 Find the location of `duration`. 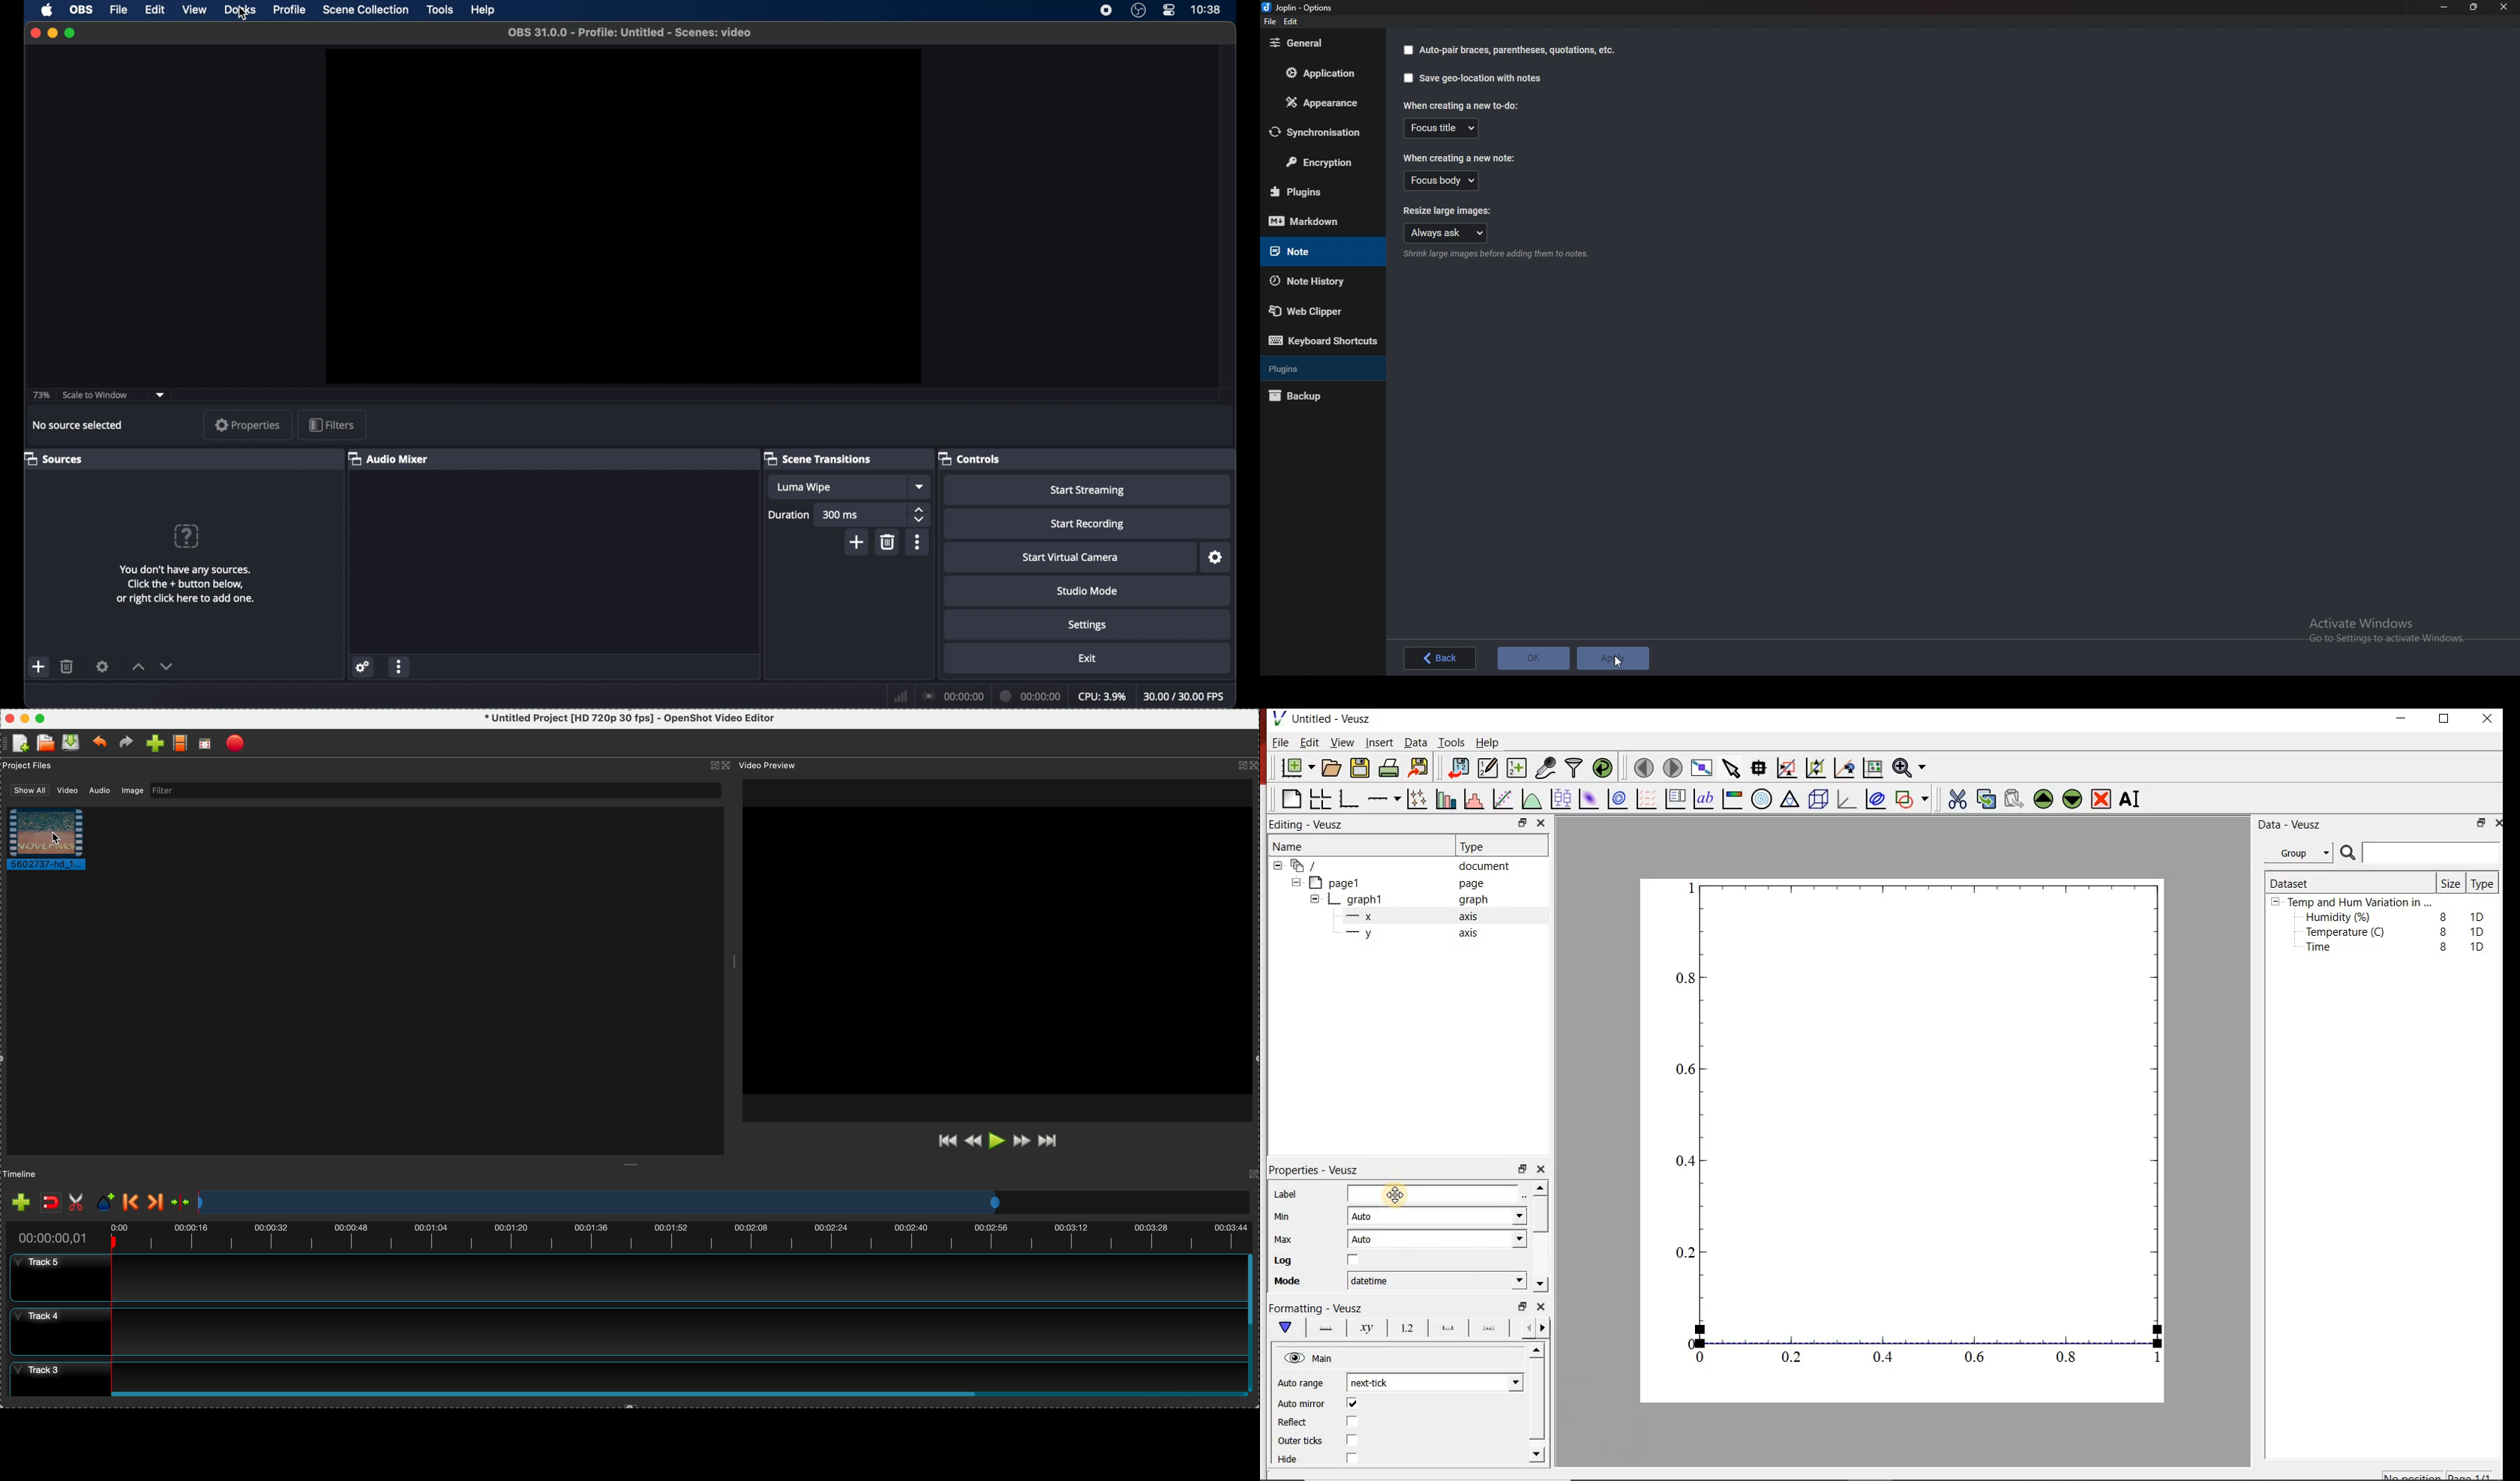

duration is located at coordinates (788, 514).